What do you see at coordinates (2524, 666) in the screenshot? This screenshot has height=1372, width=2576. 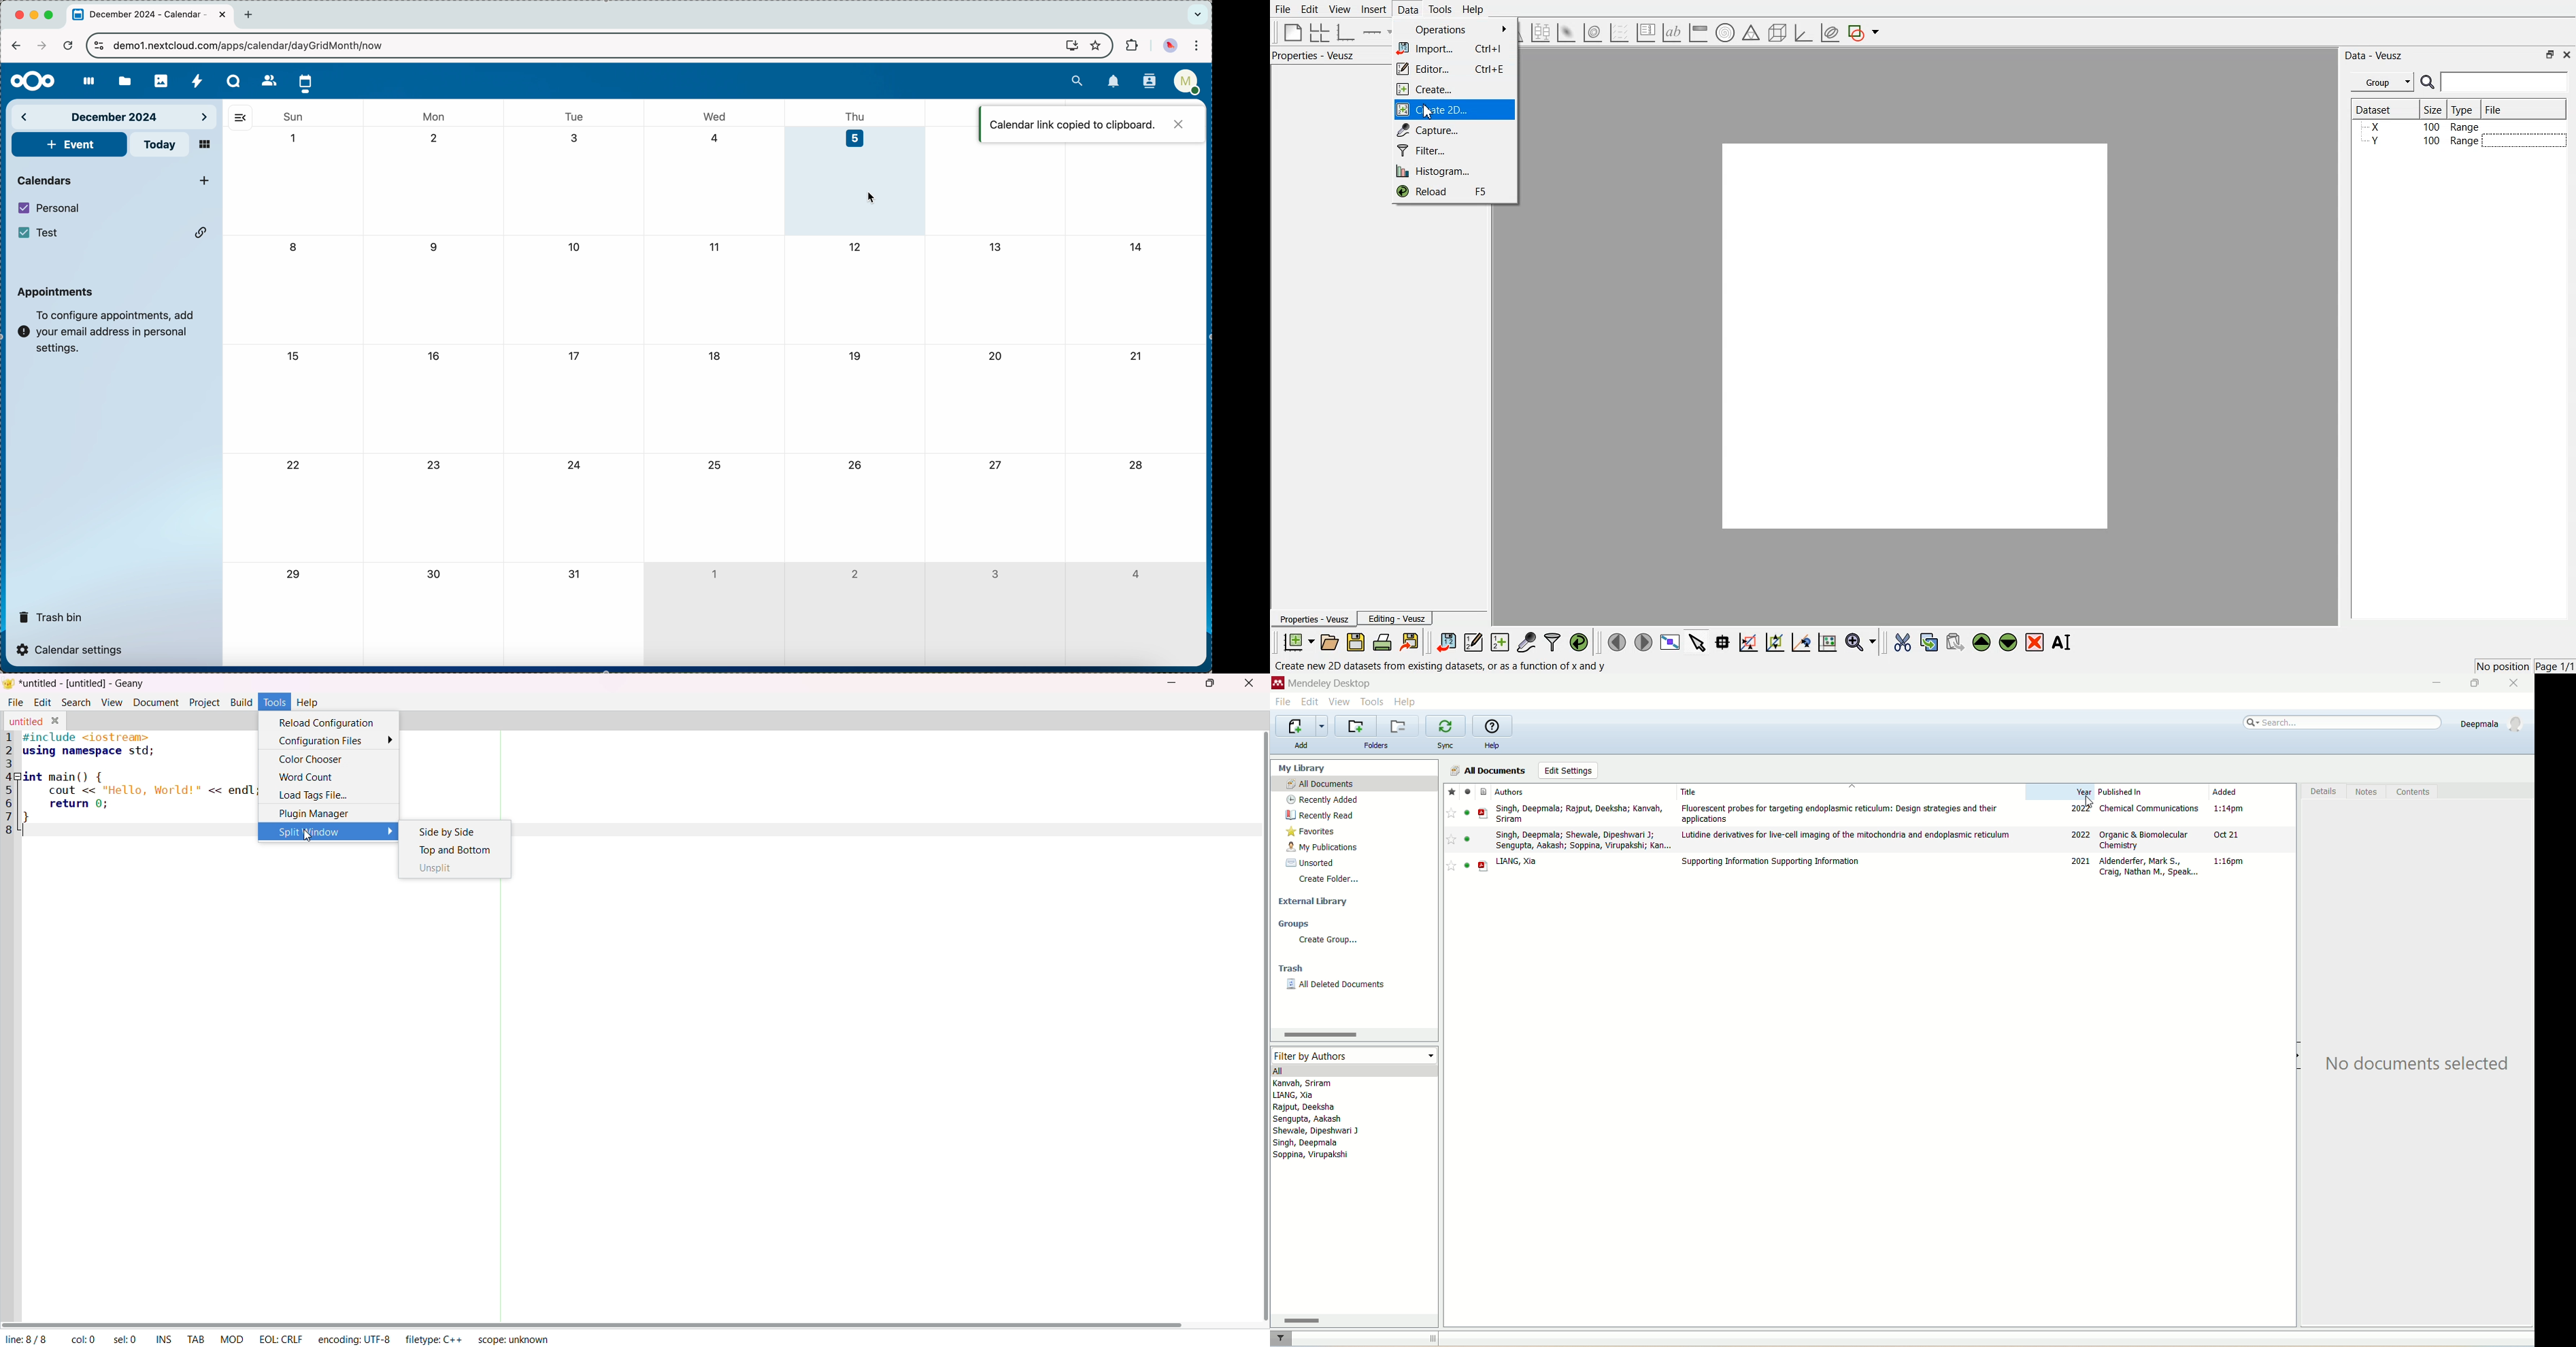 I see `No position Page 1/1` at bounding box center [2524, 666].